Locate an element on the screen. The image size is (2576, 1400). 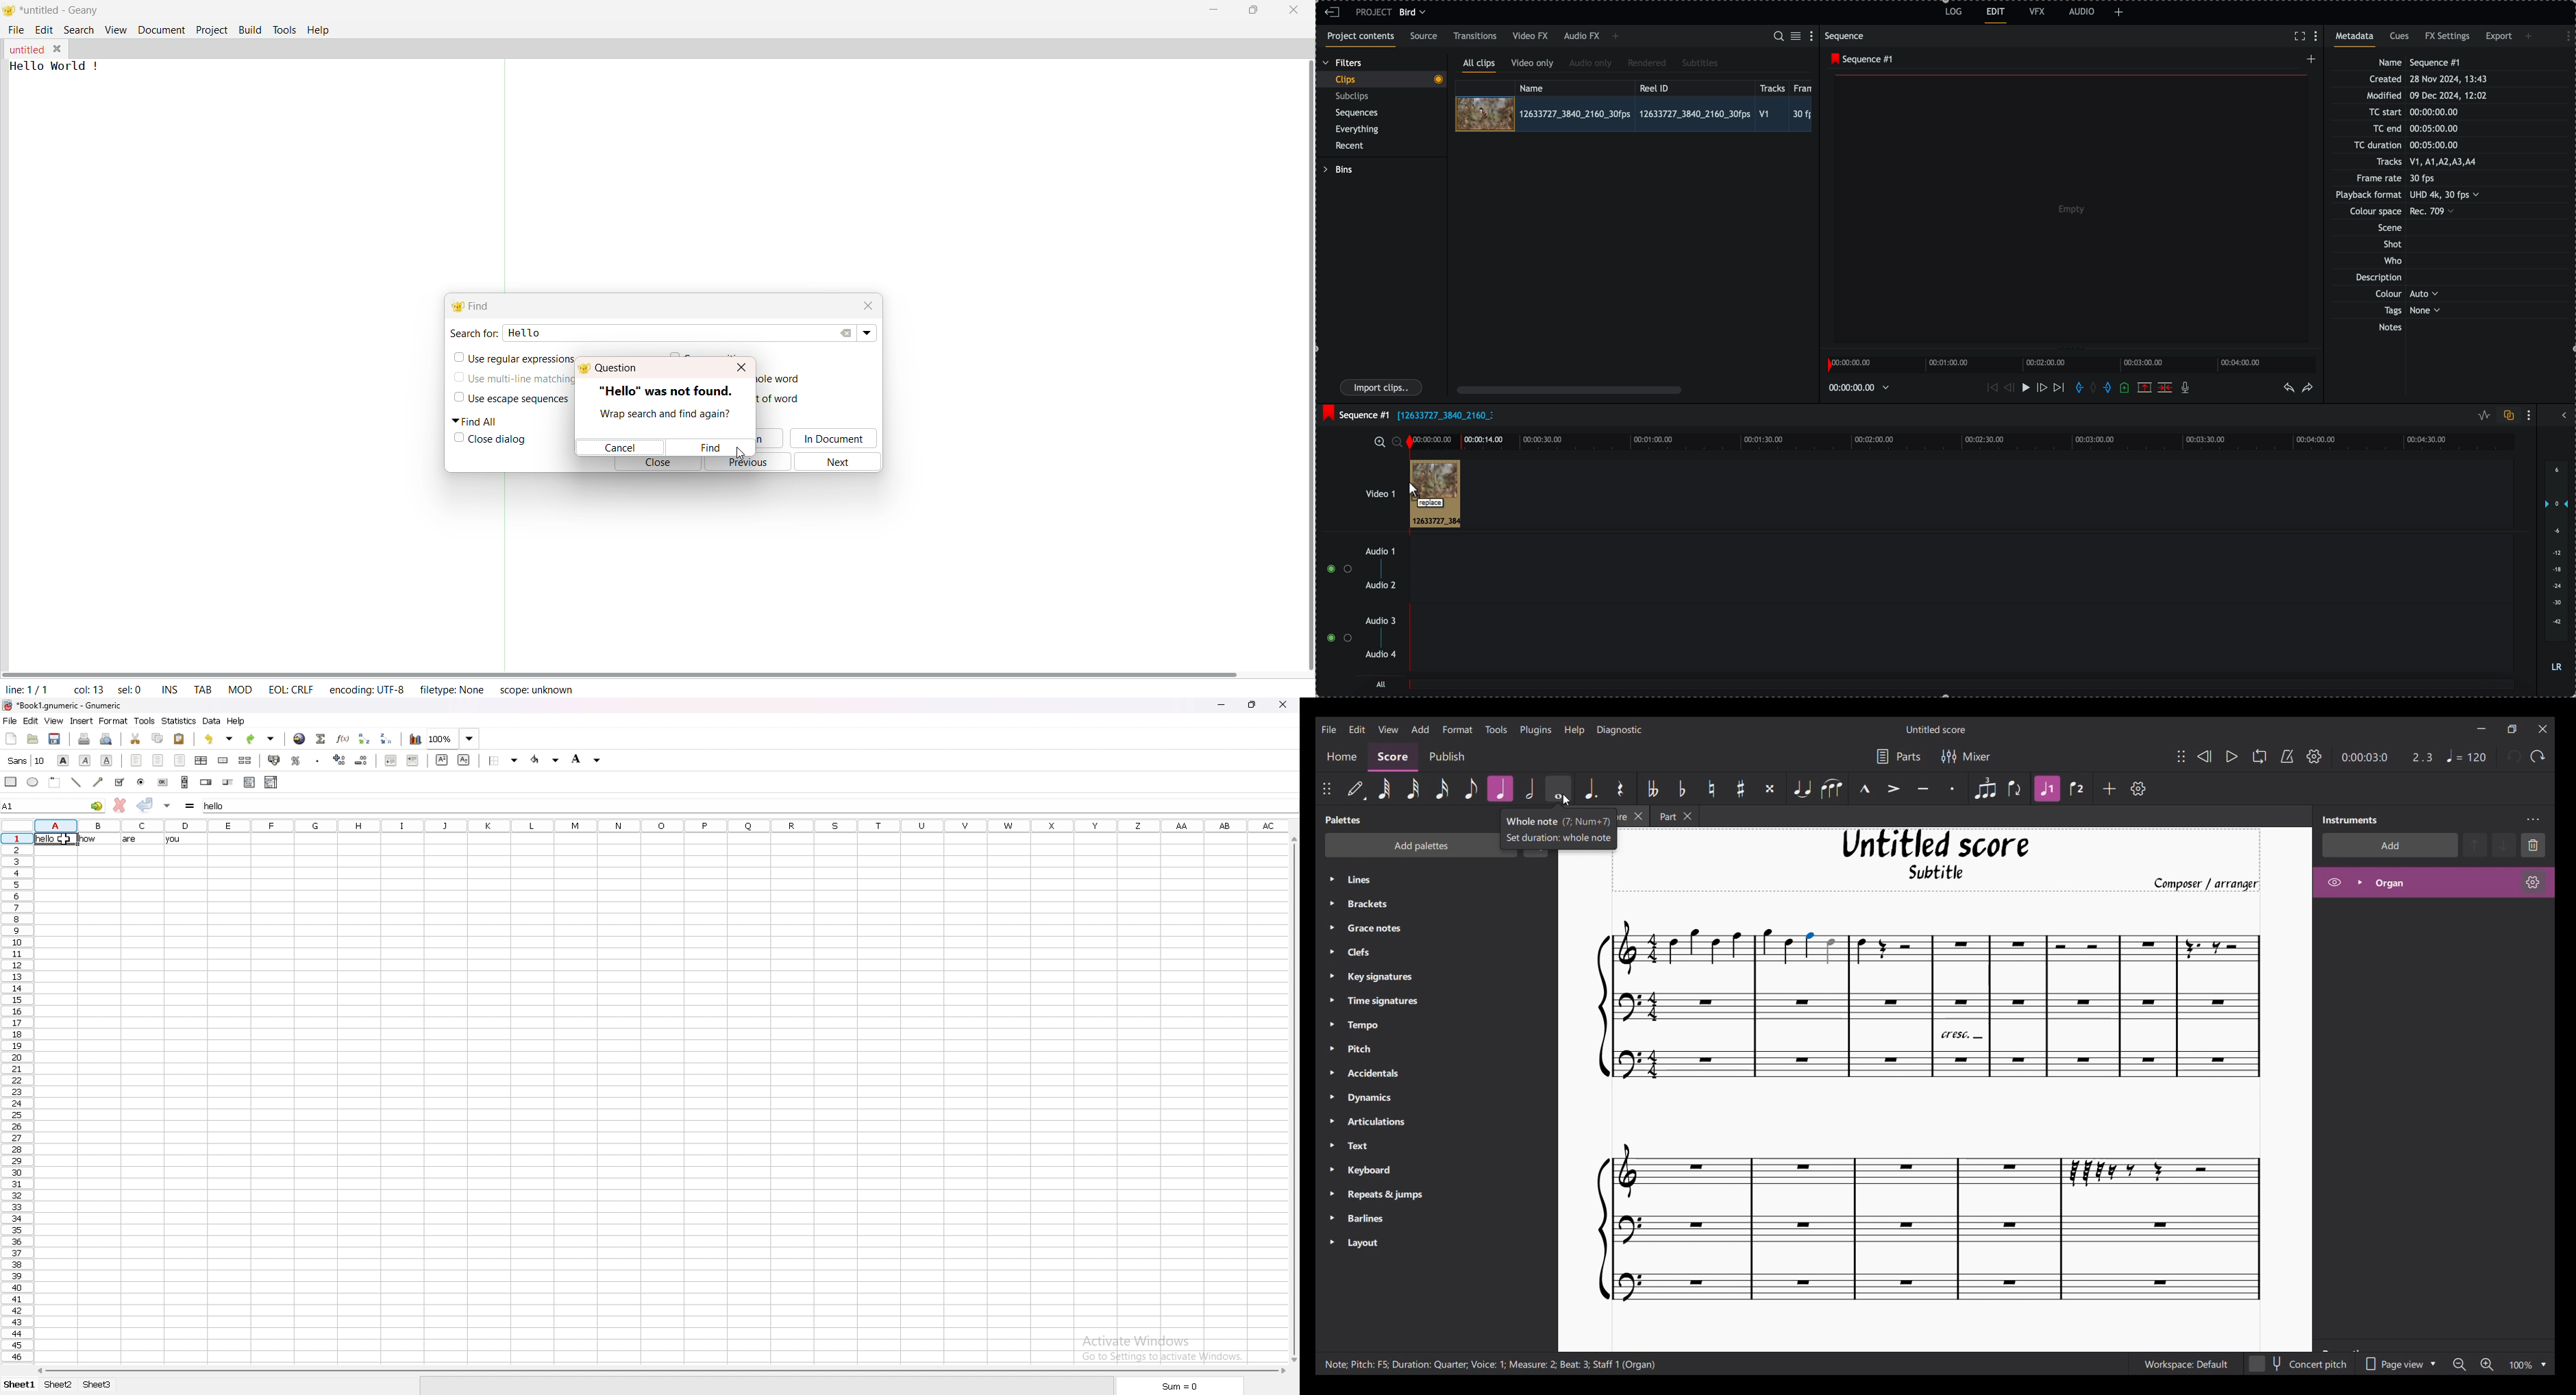
tracks is located at coordinates (1773, 87).